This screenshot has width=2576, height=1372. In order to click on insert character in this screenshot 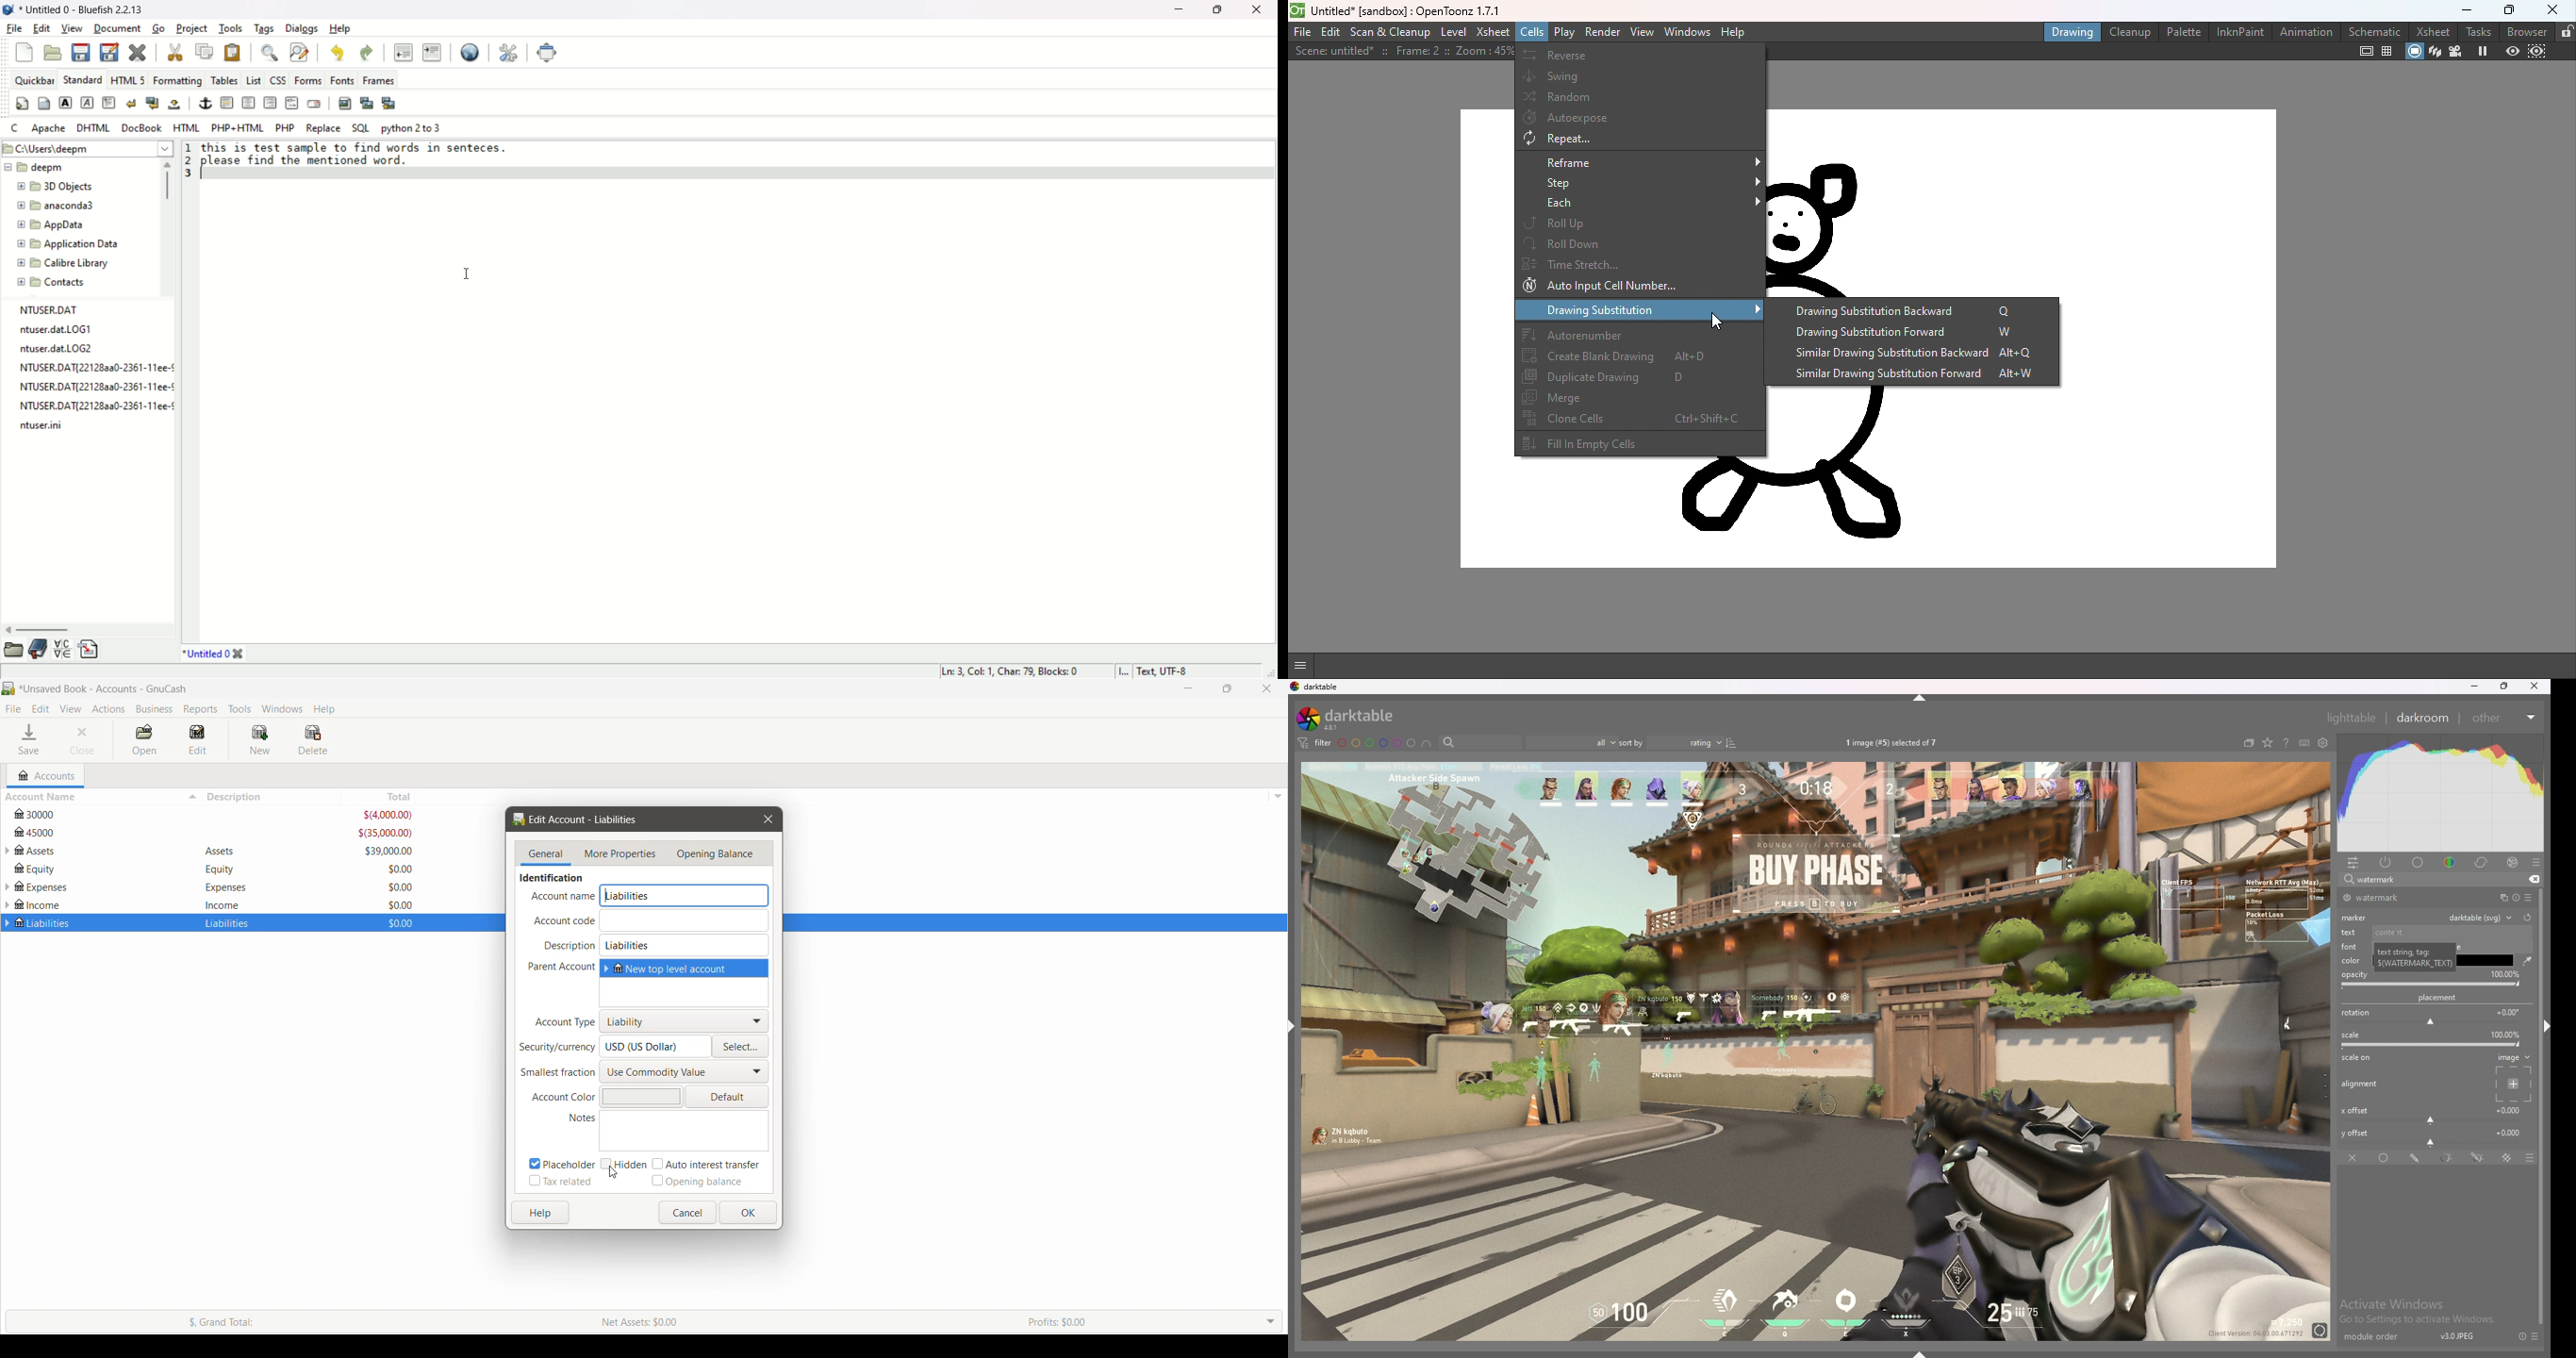, I will do `click(61, 652)`.